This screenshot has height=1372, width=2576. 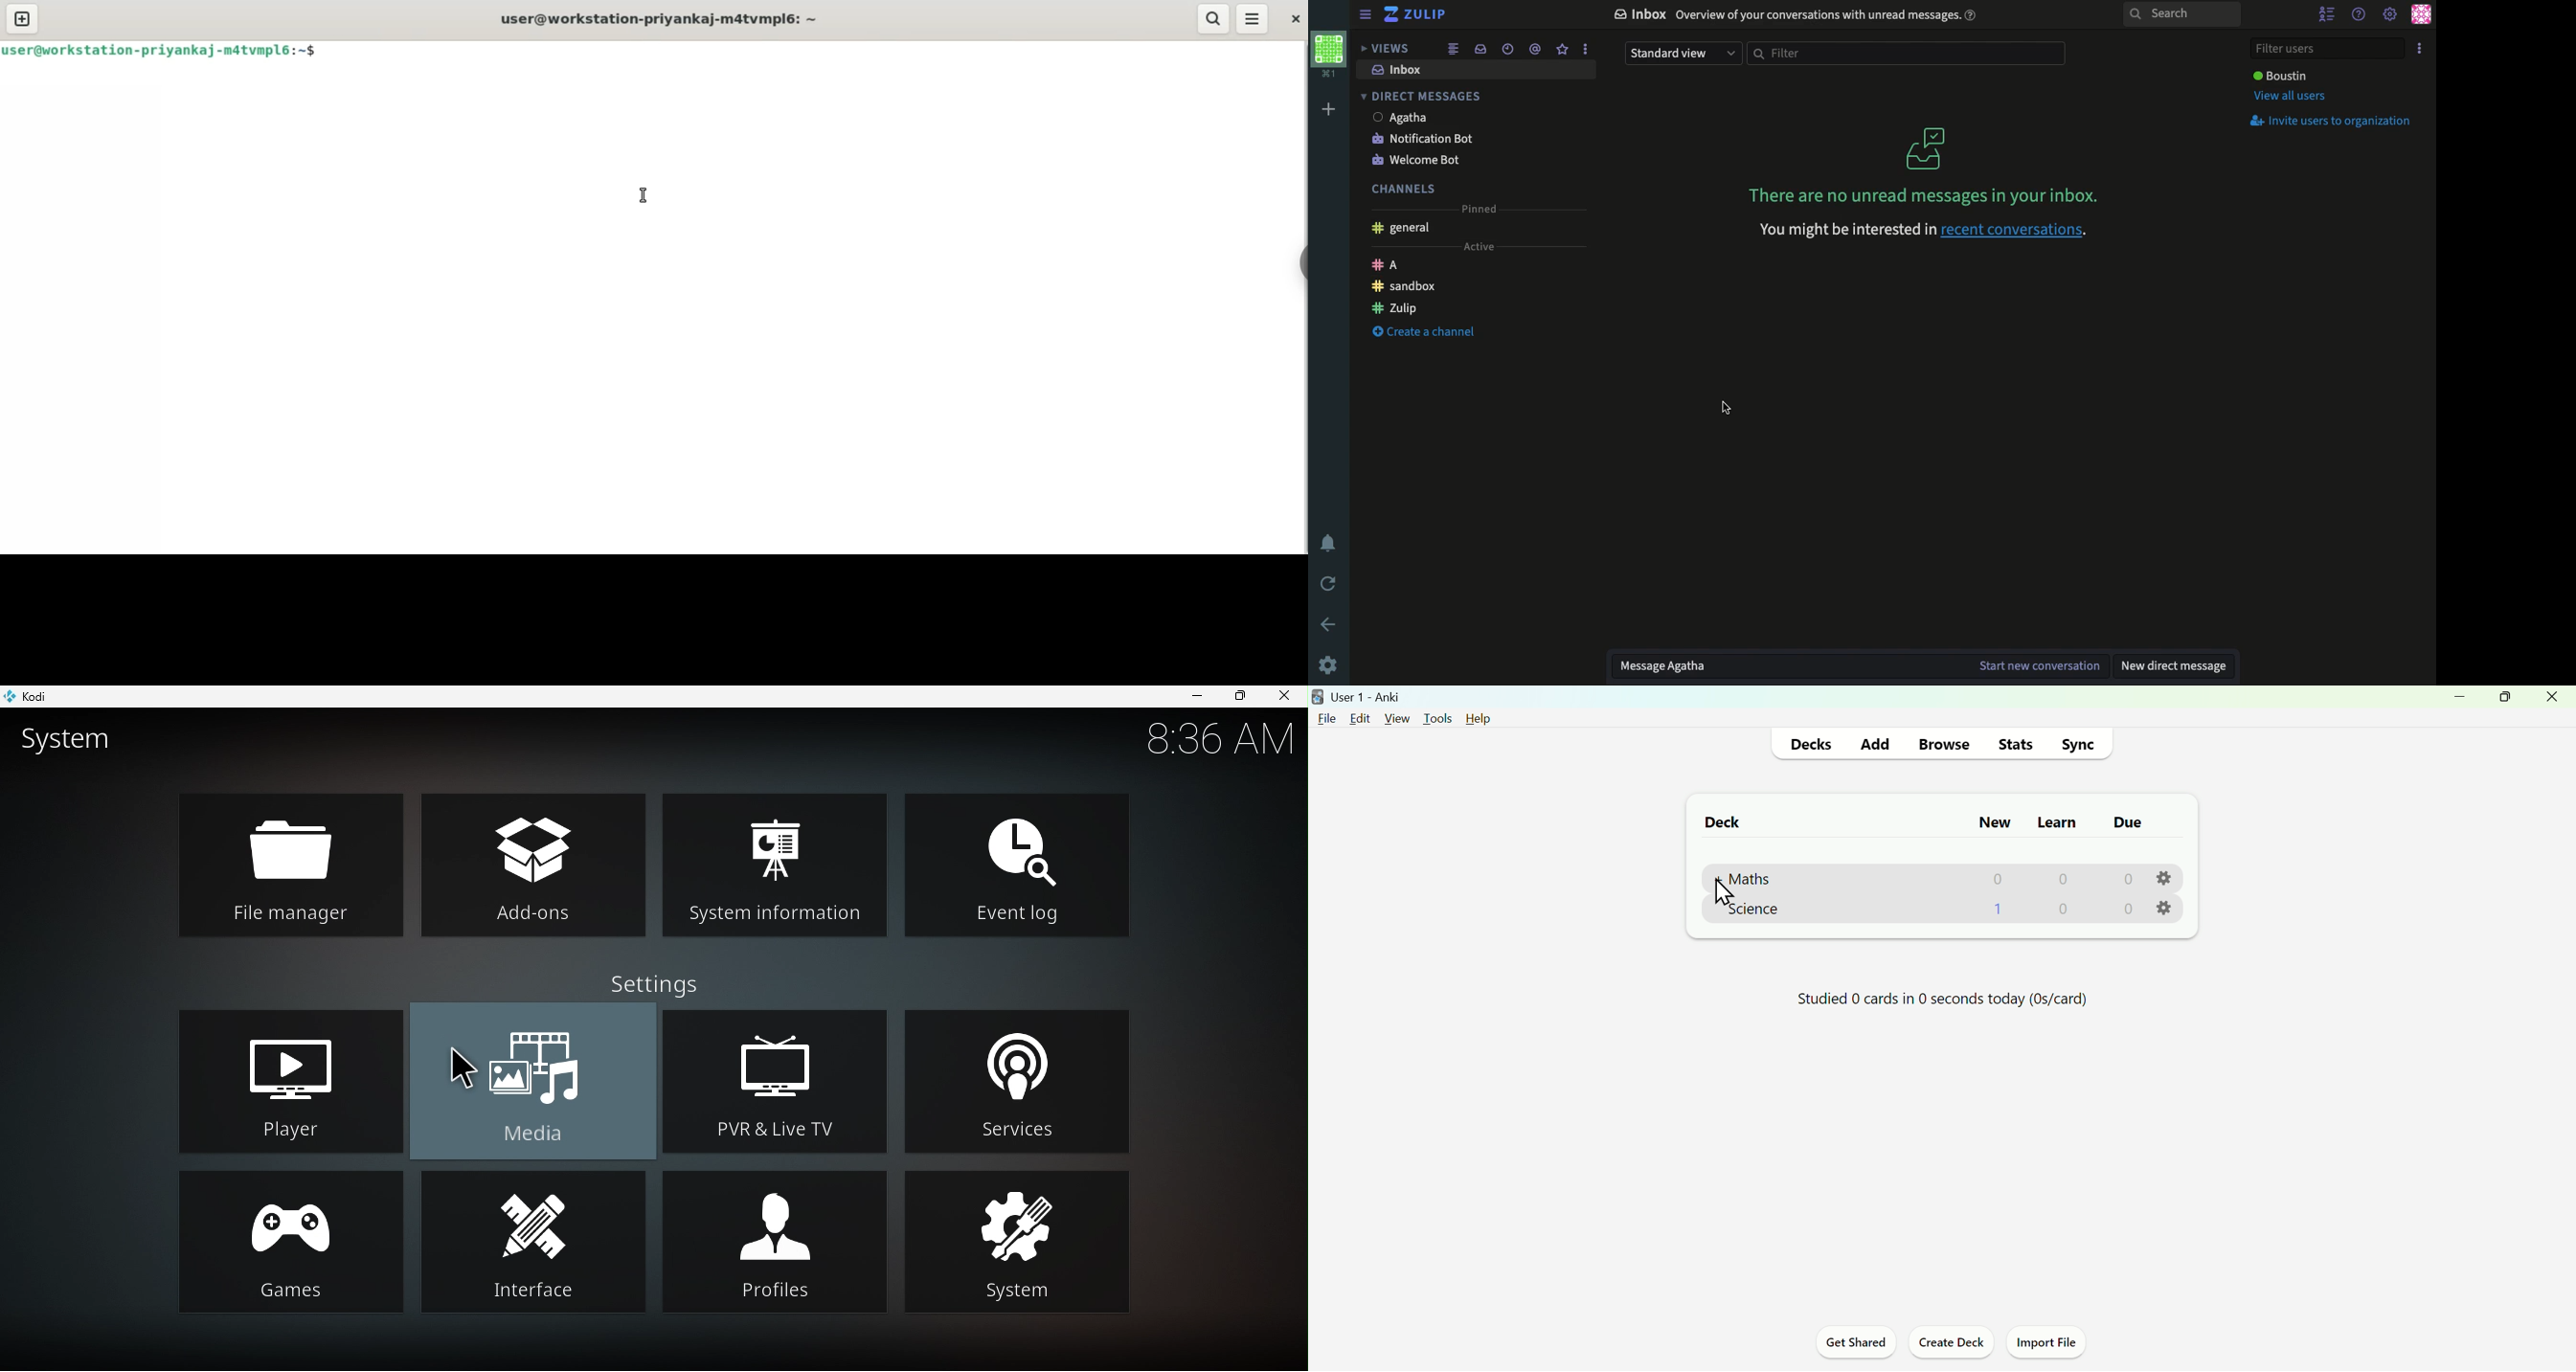 I want to click on Favorite, so click(x=1563, y=50).